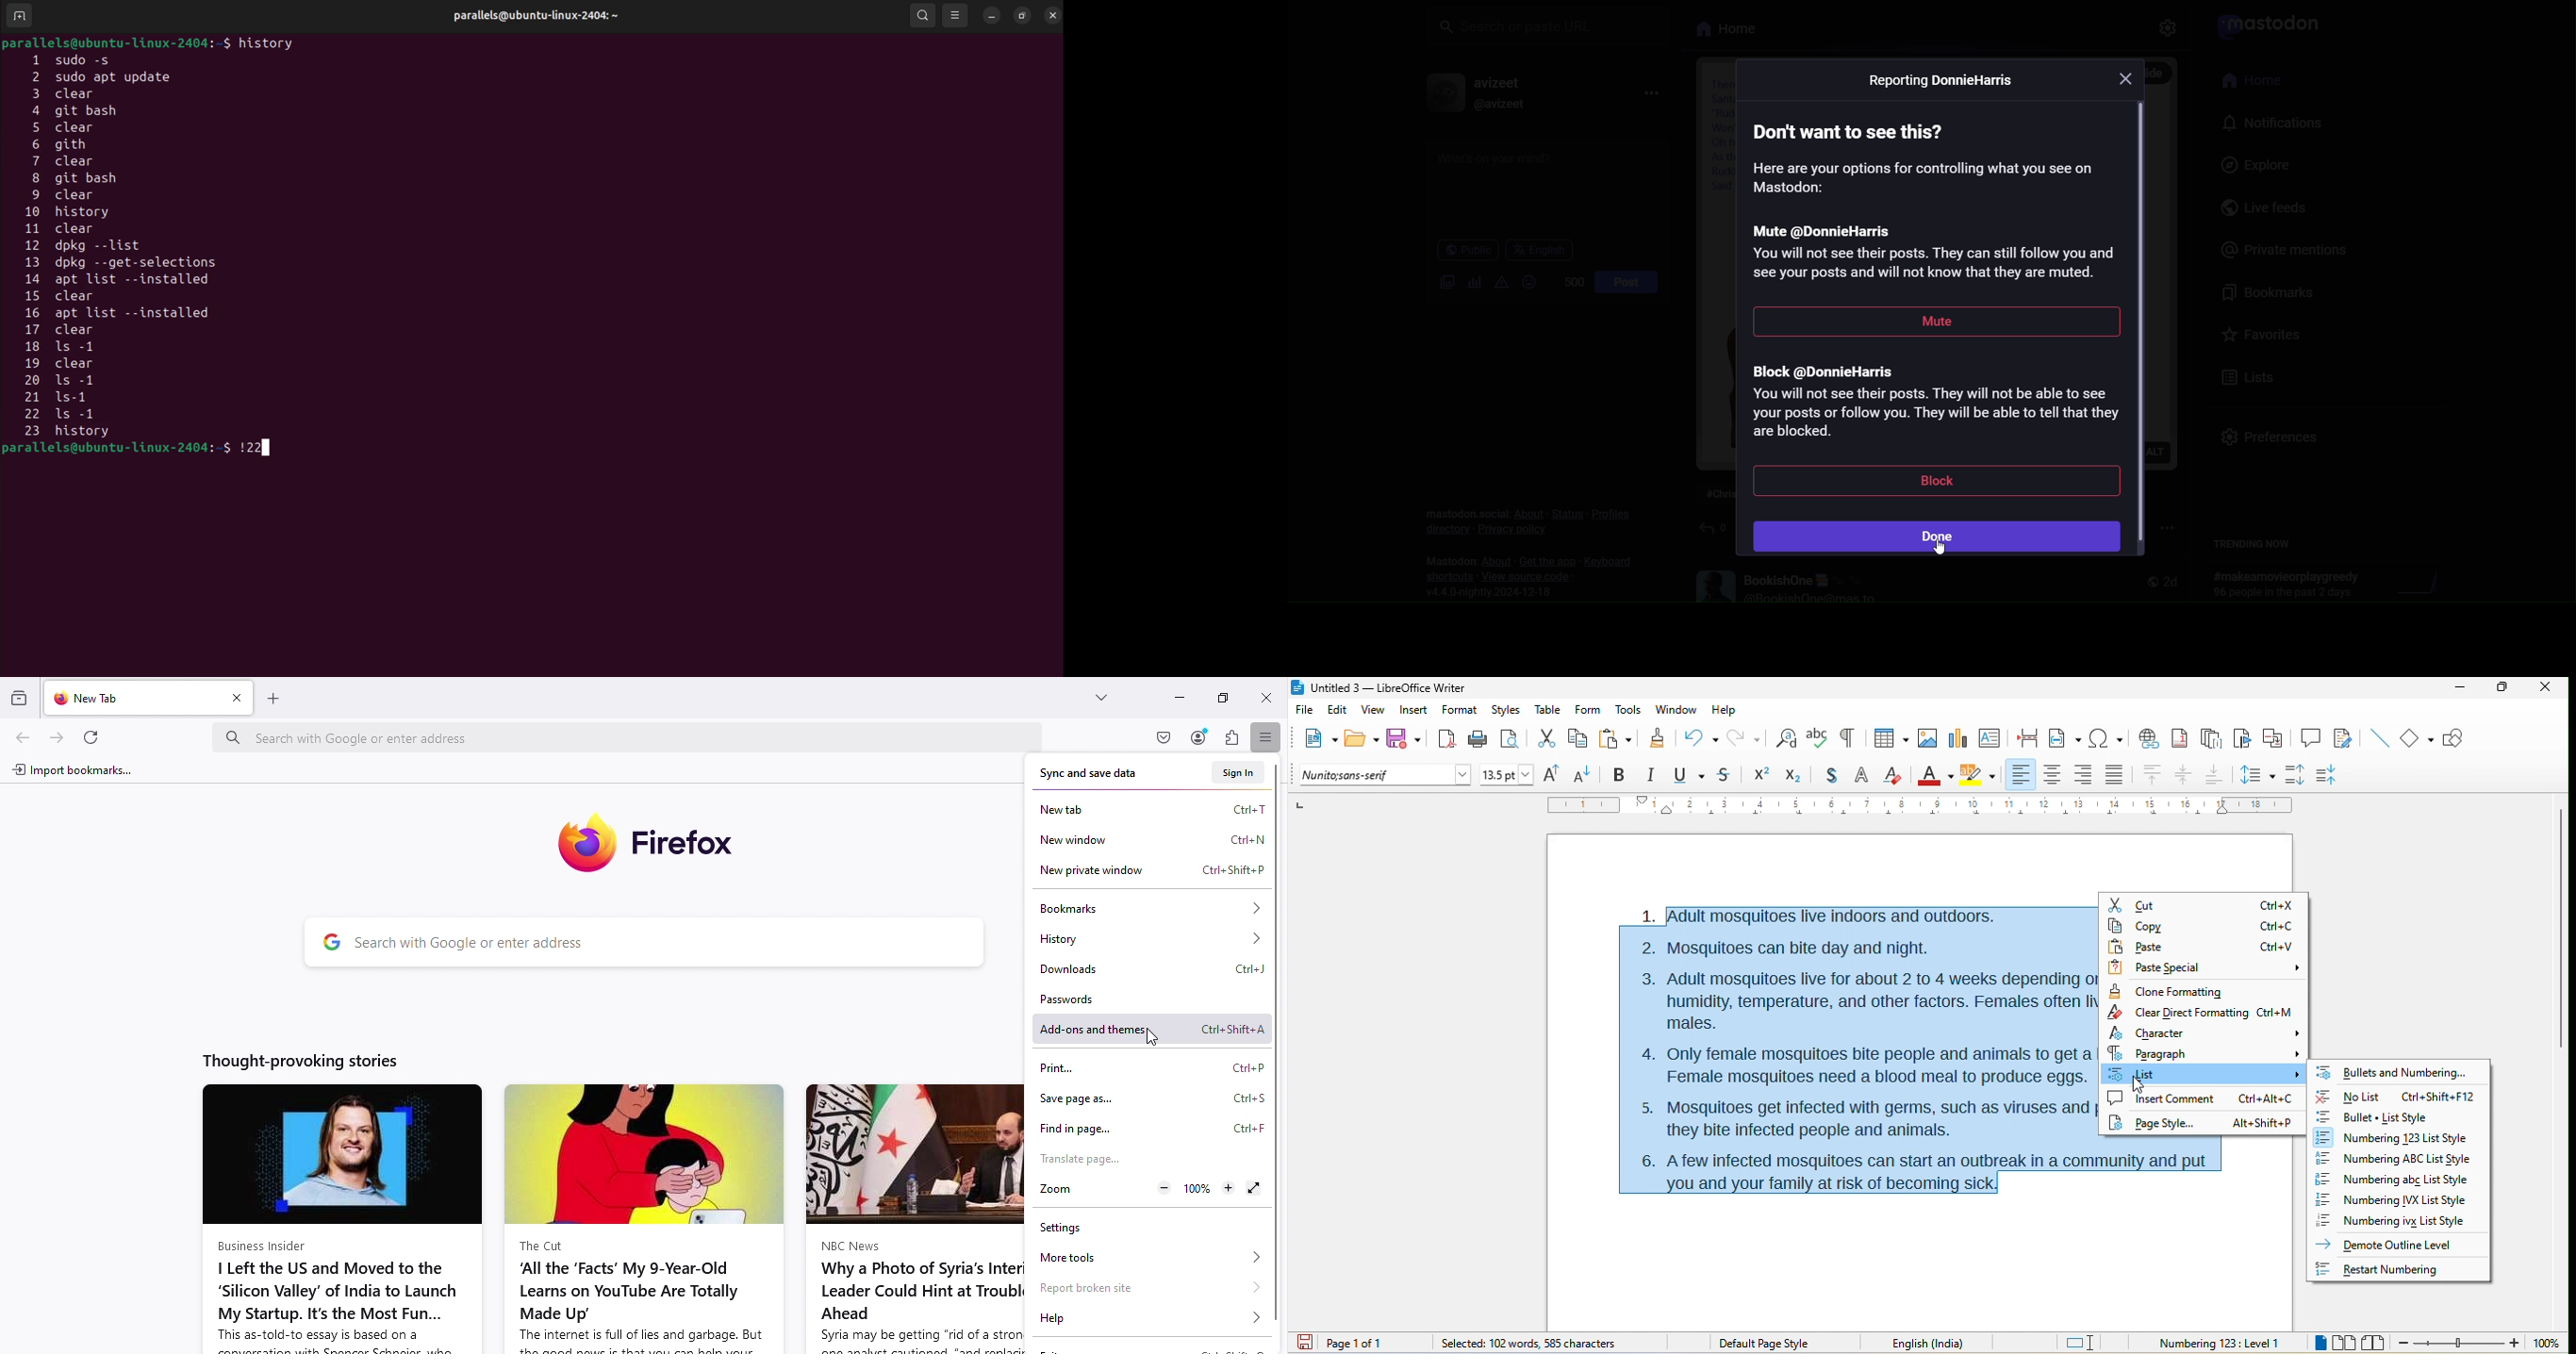 Image resolution: width=2576 pixels, height=1372 pixels. Describe the element at coordinates (2263, 293) in the screenshot. I see `bookmark` at that location.